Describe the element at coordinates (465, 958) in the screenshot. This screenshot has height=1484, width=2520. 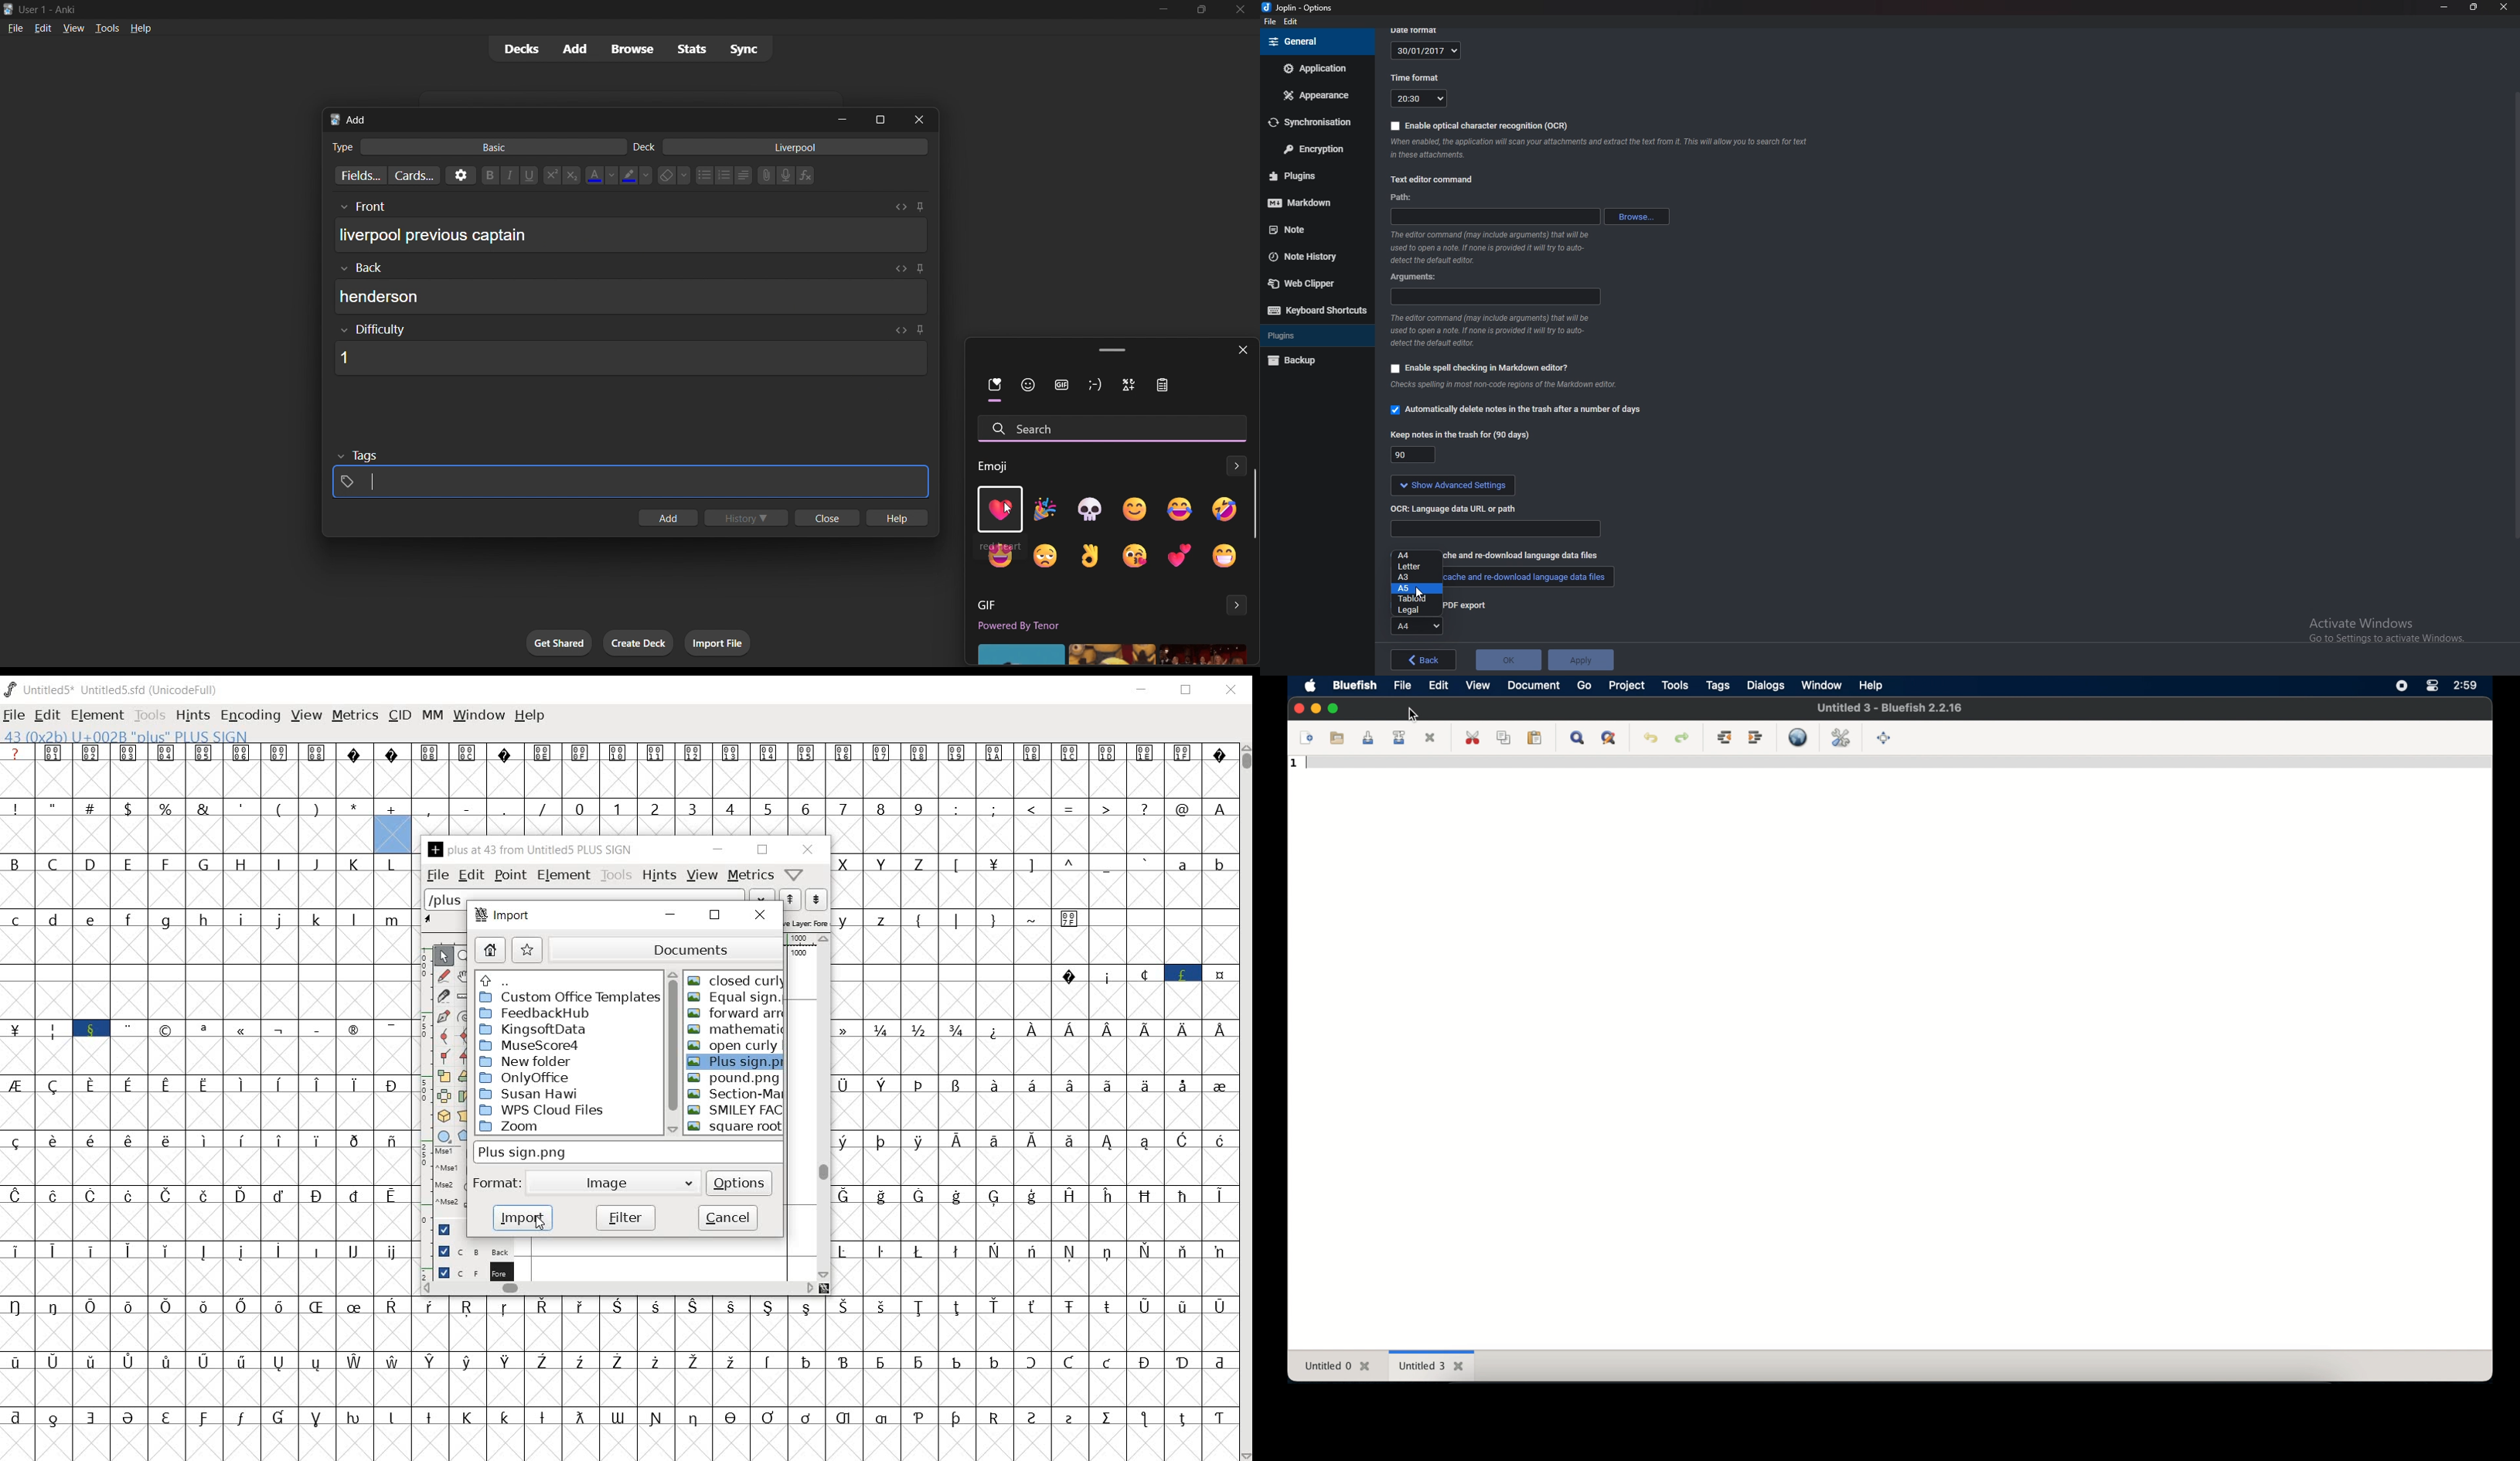
I see `MAGNIFY` at that location.